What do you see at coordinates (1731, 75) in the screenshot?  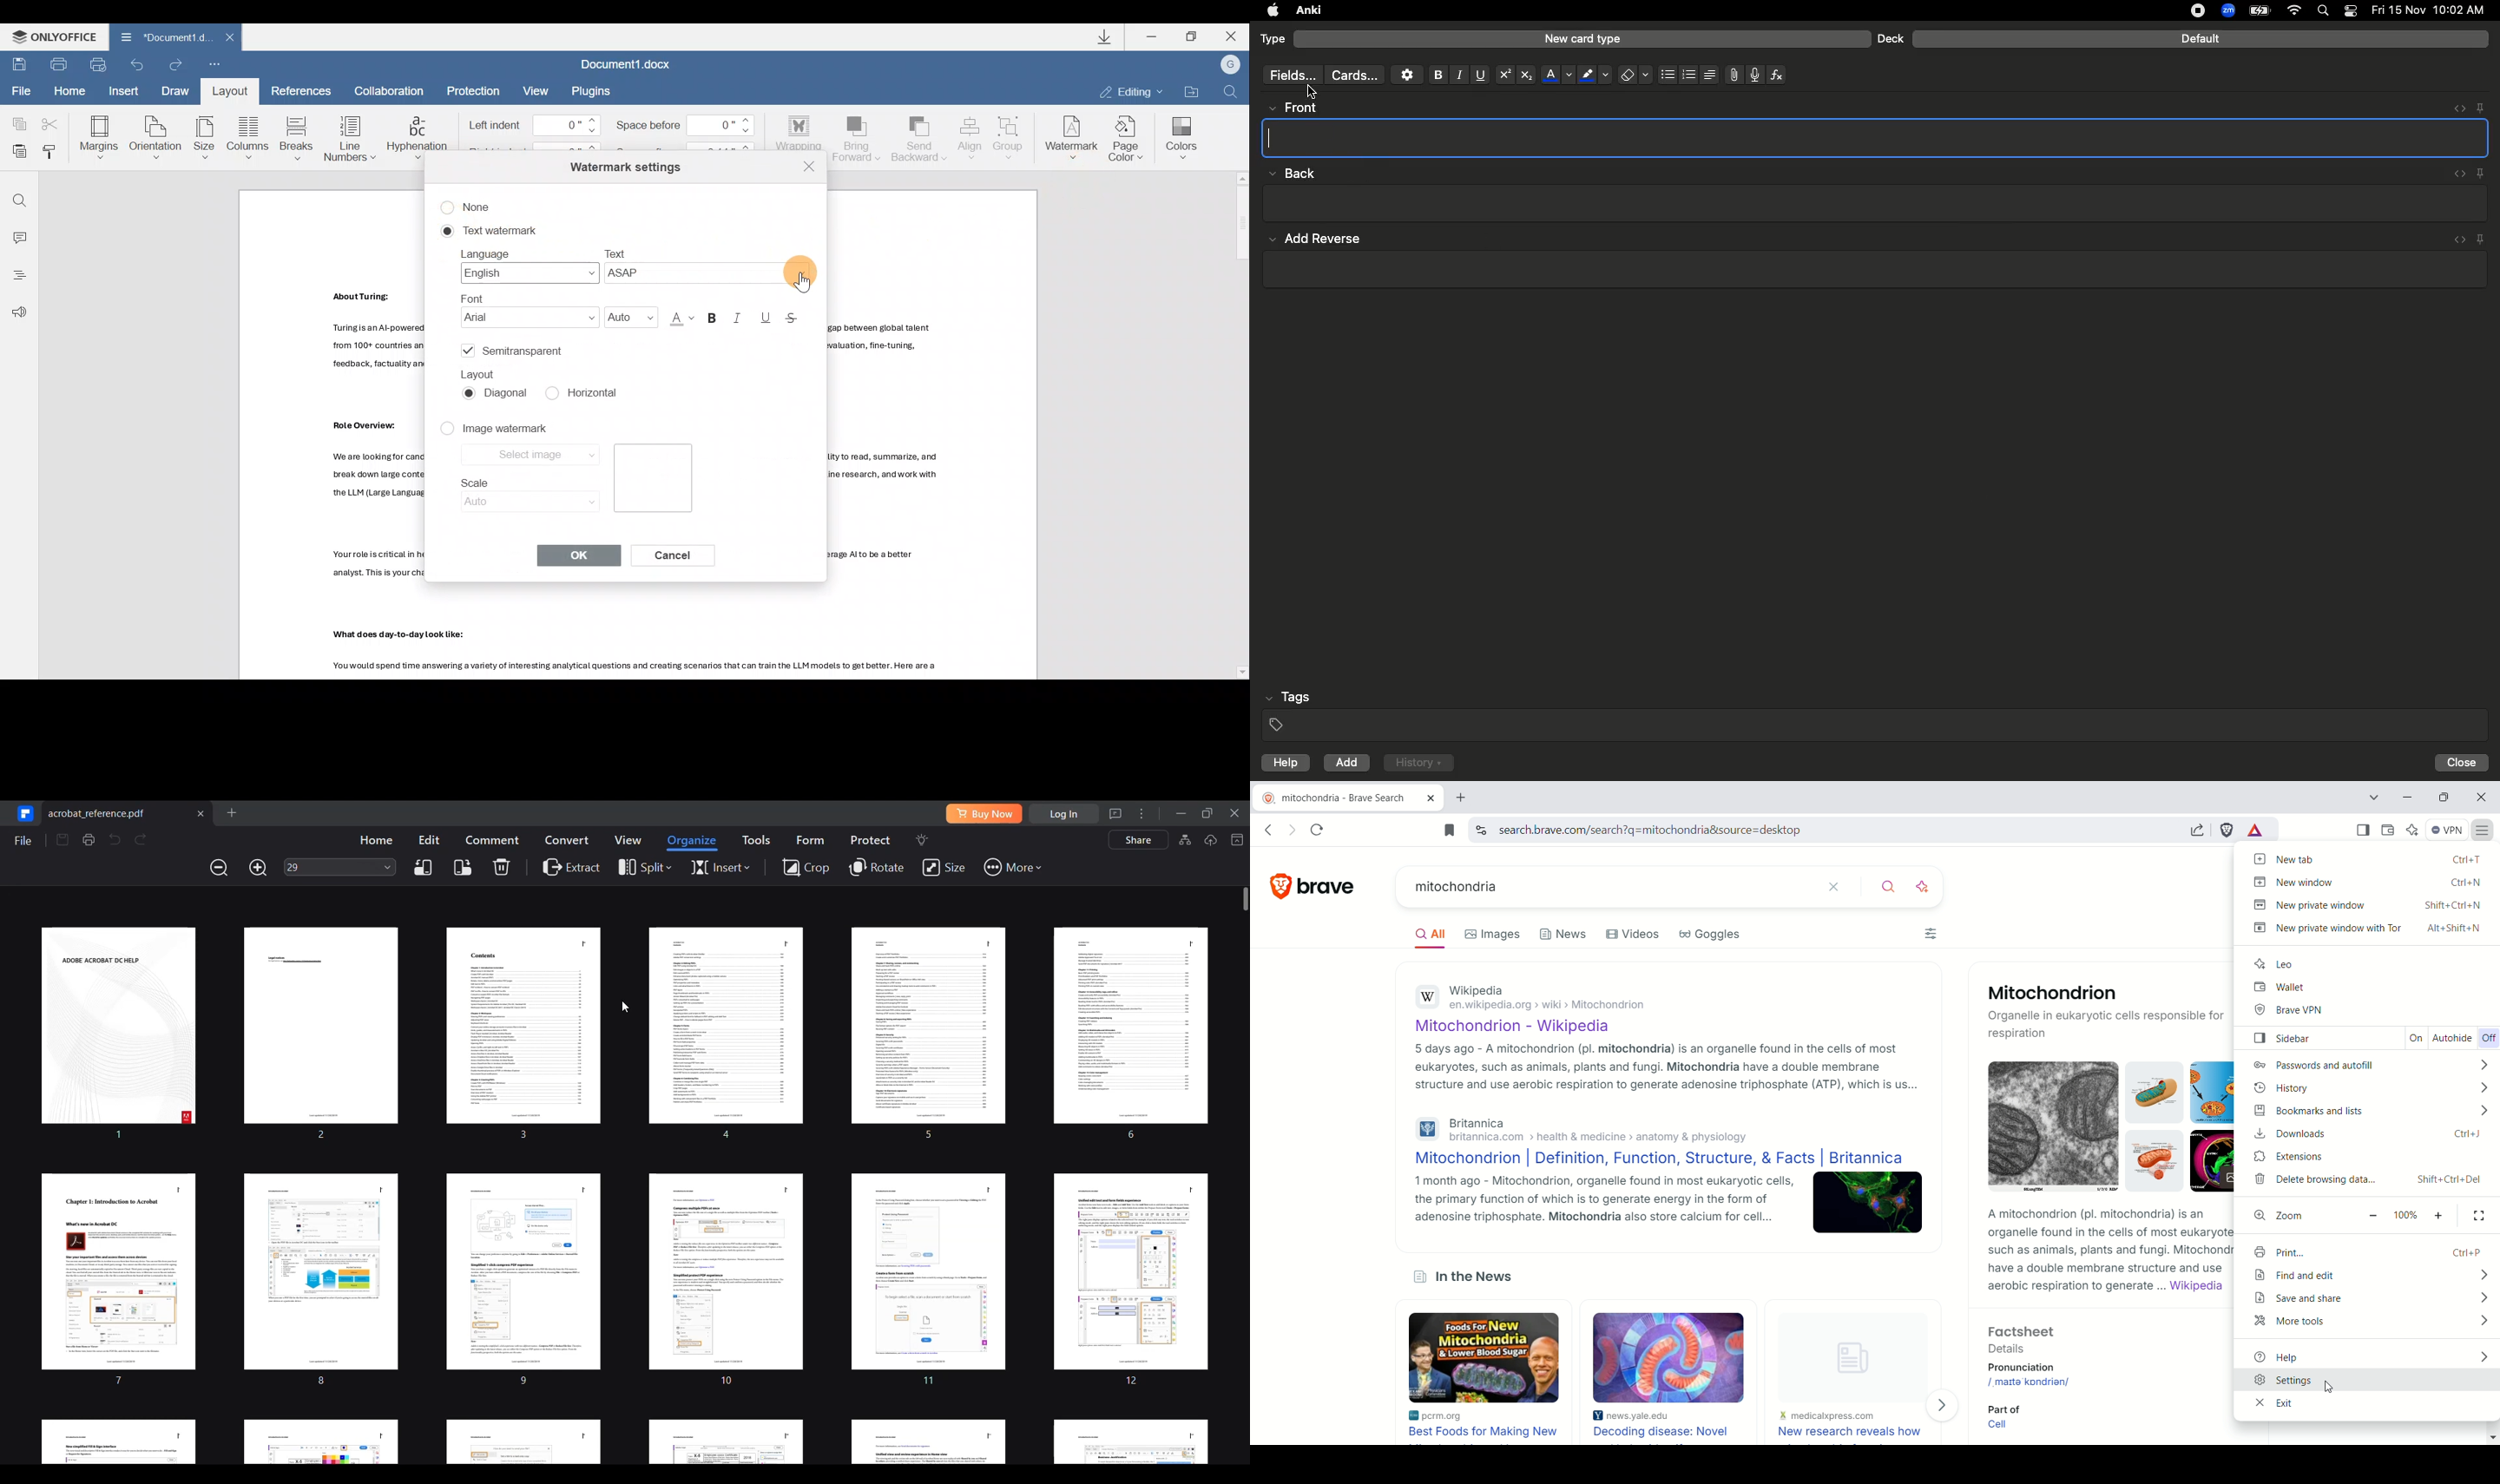 I see `File` at bounding box center [1731, 75].